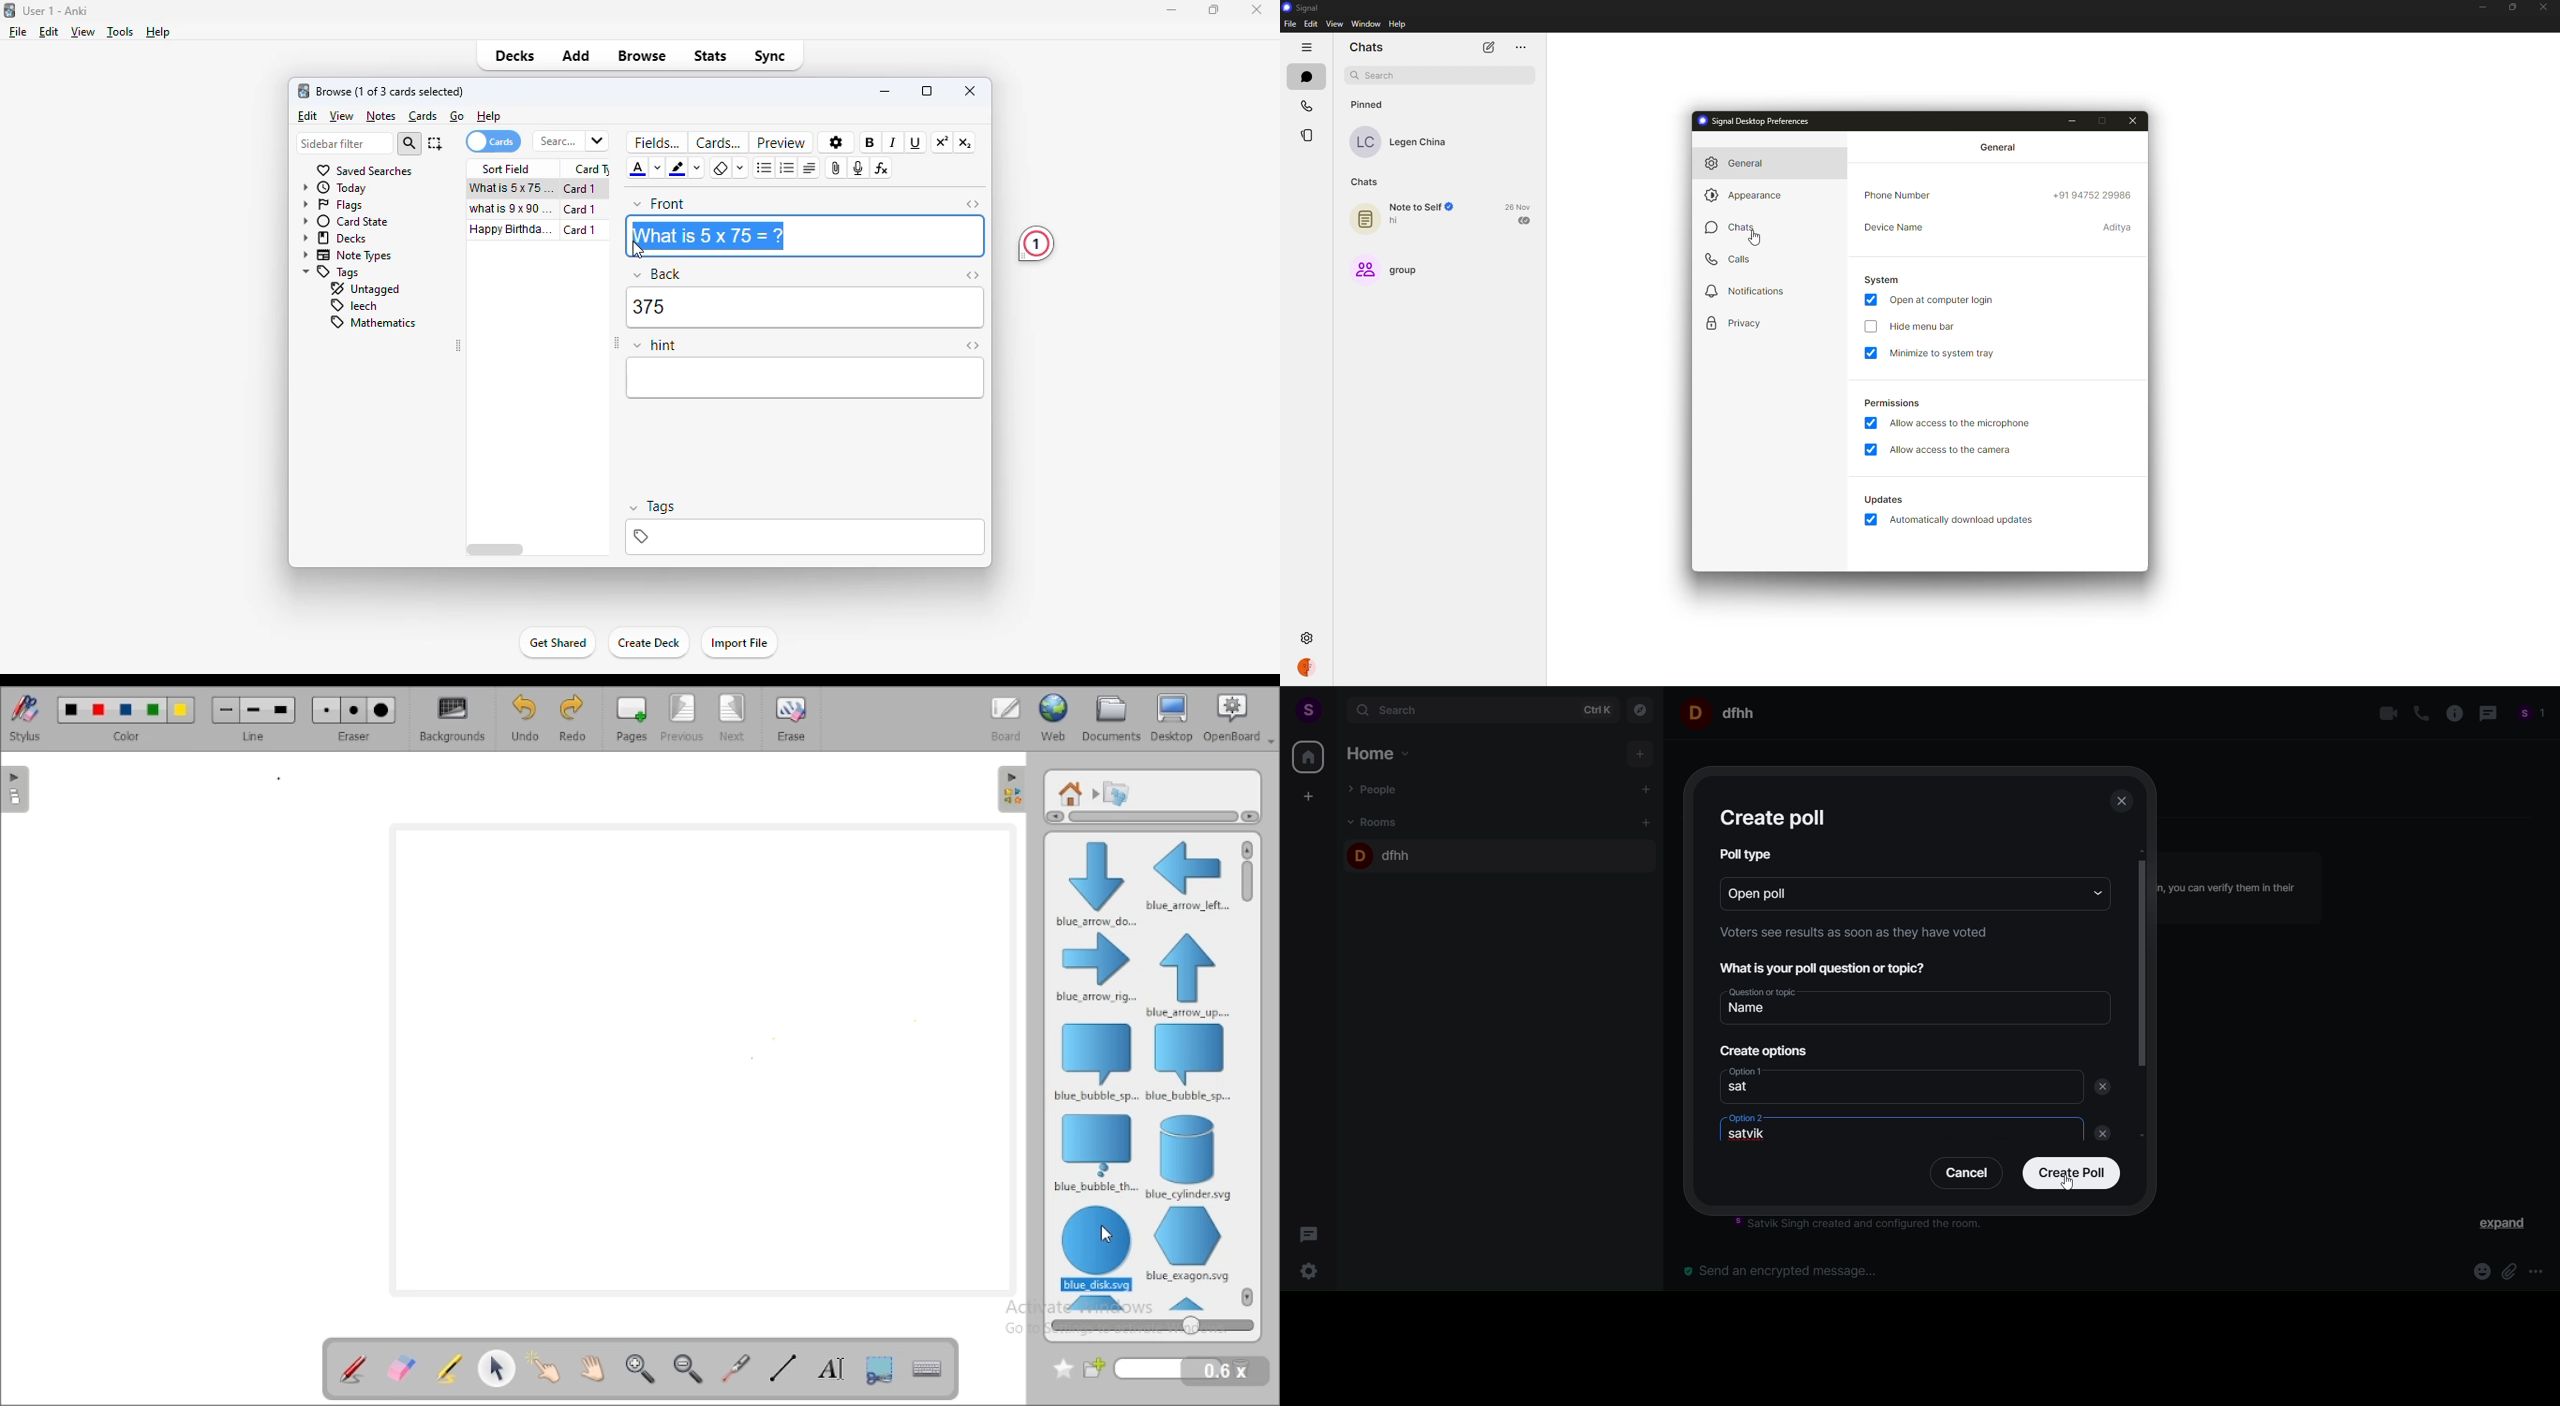  I want to click on help, so click(1399, 24).